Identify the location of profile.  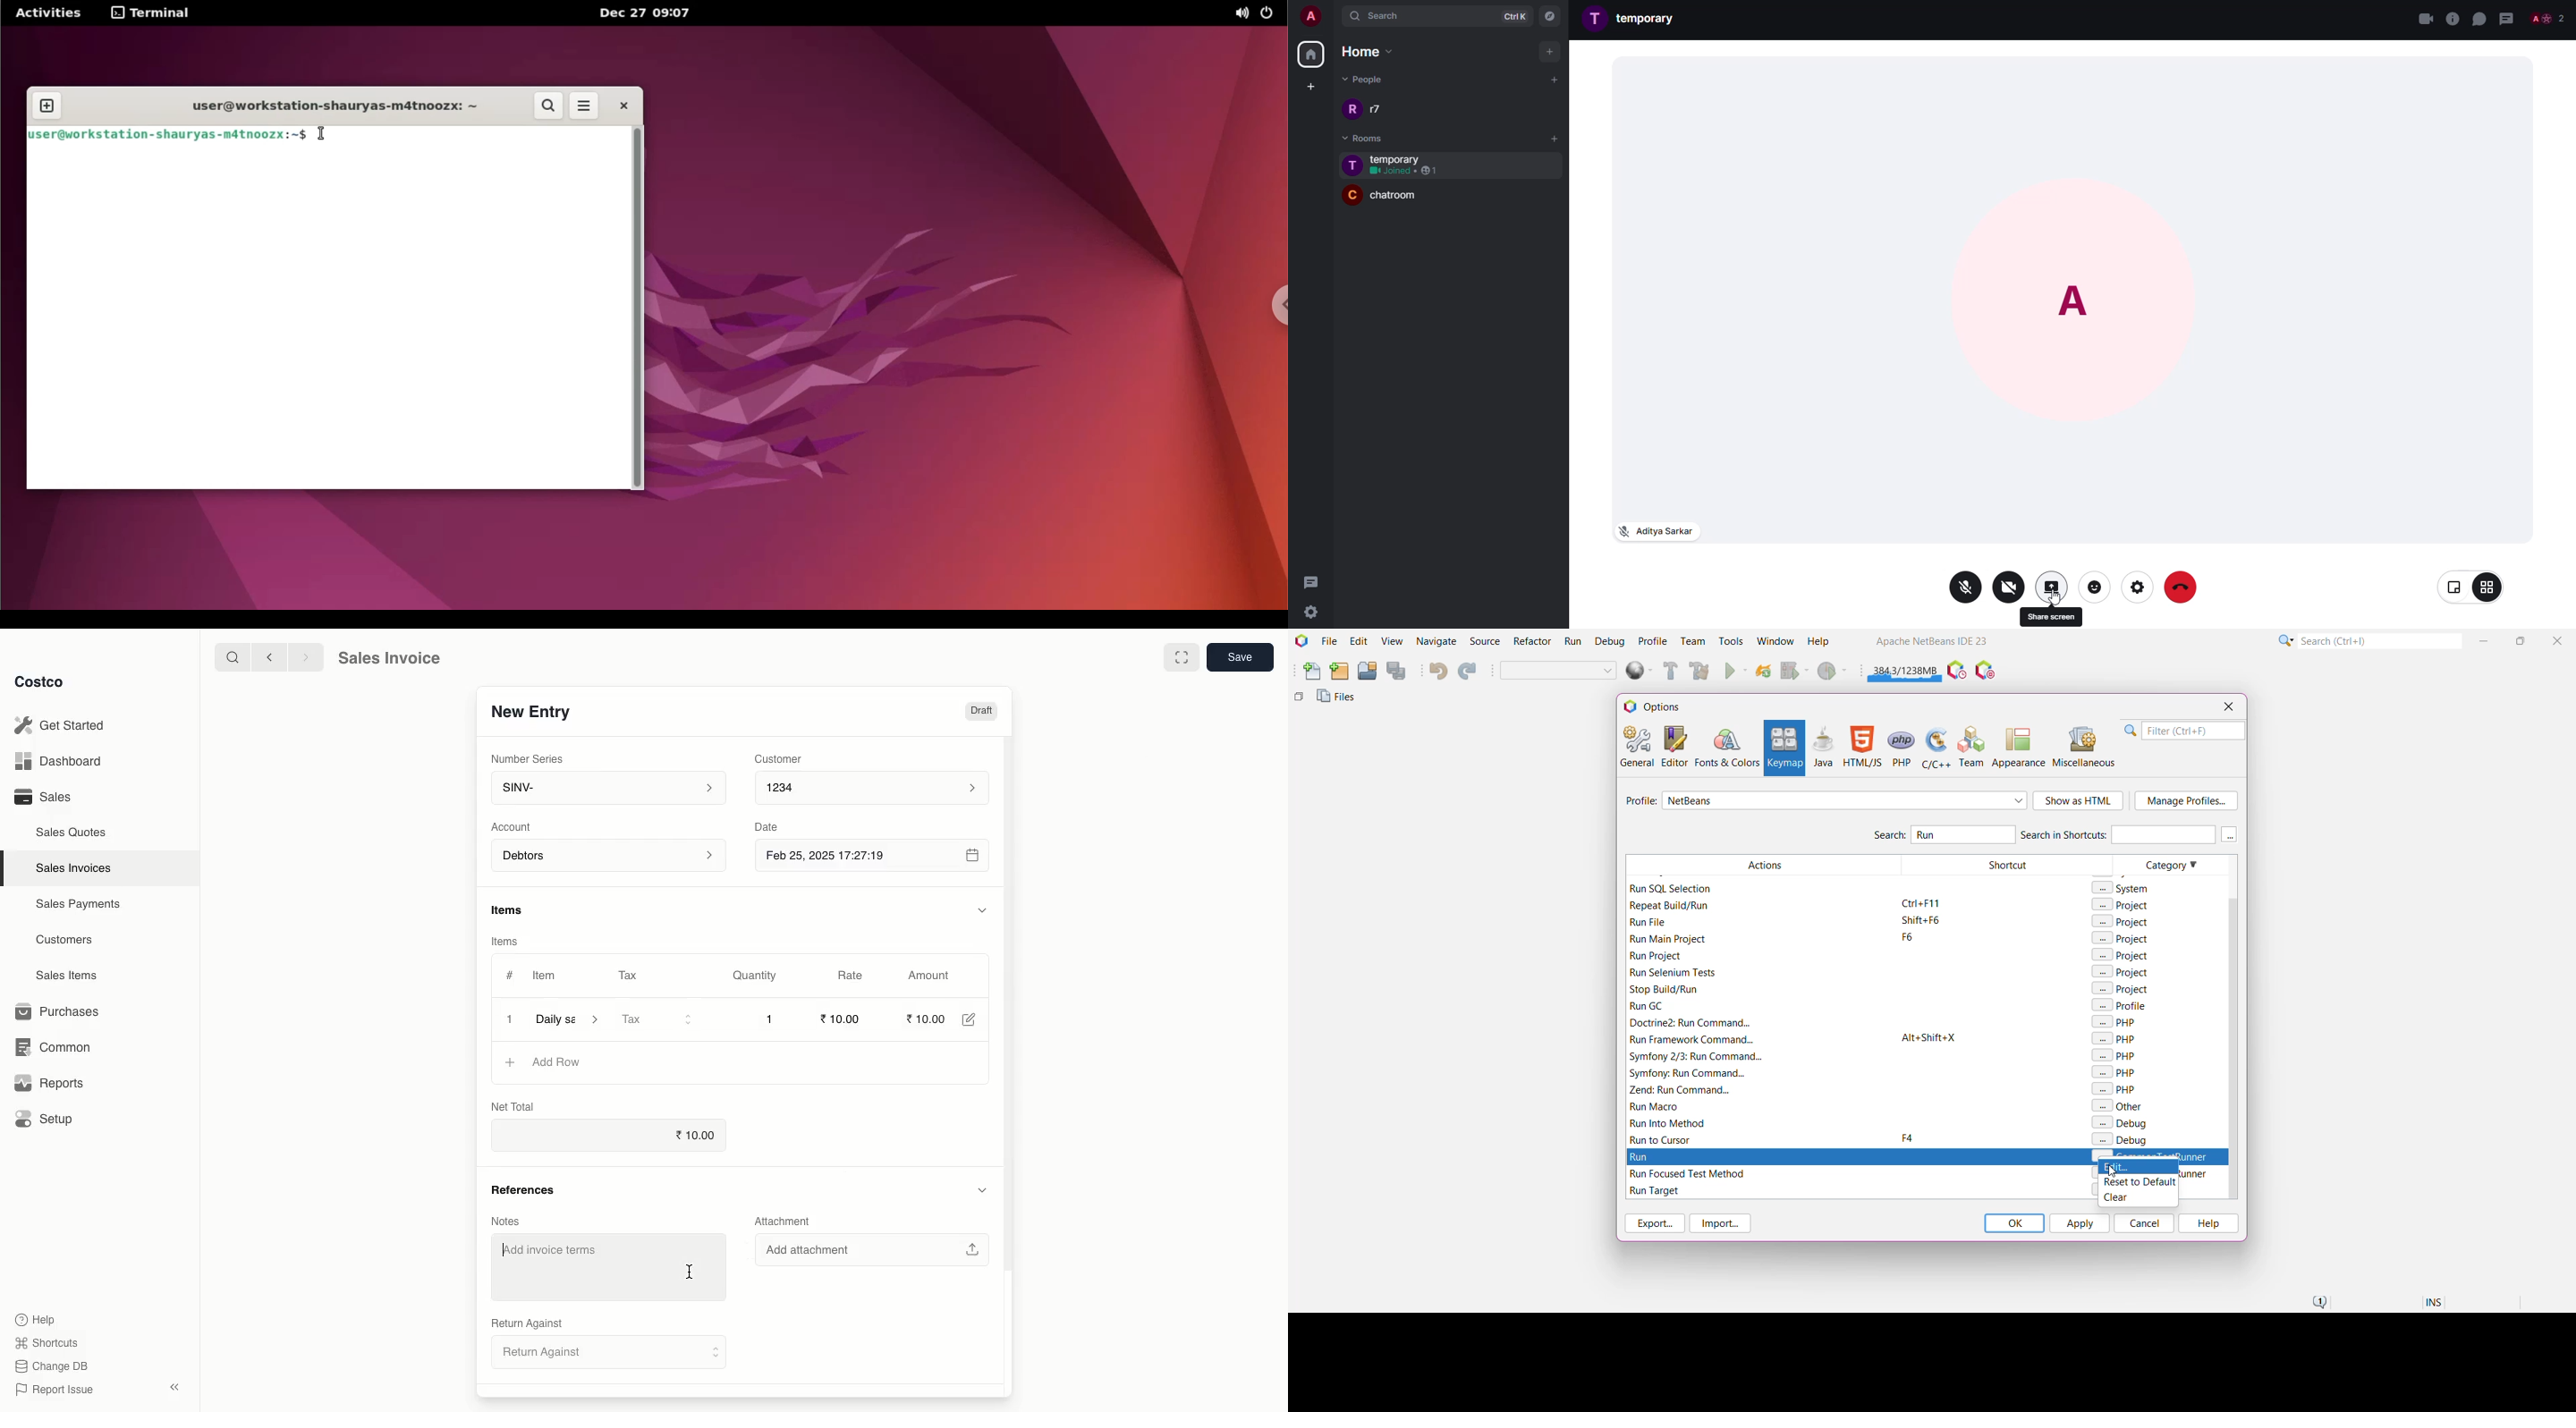
(1596, 17).